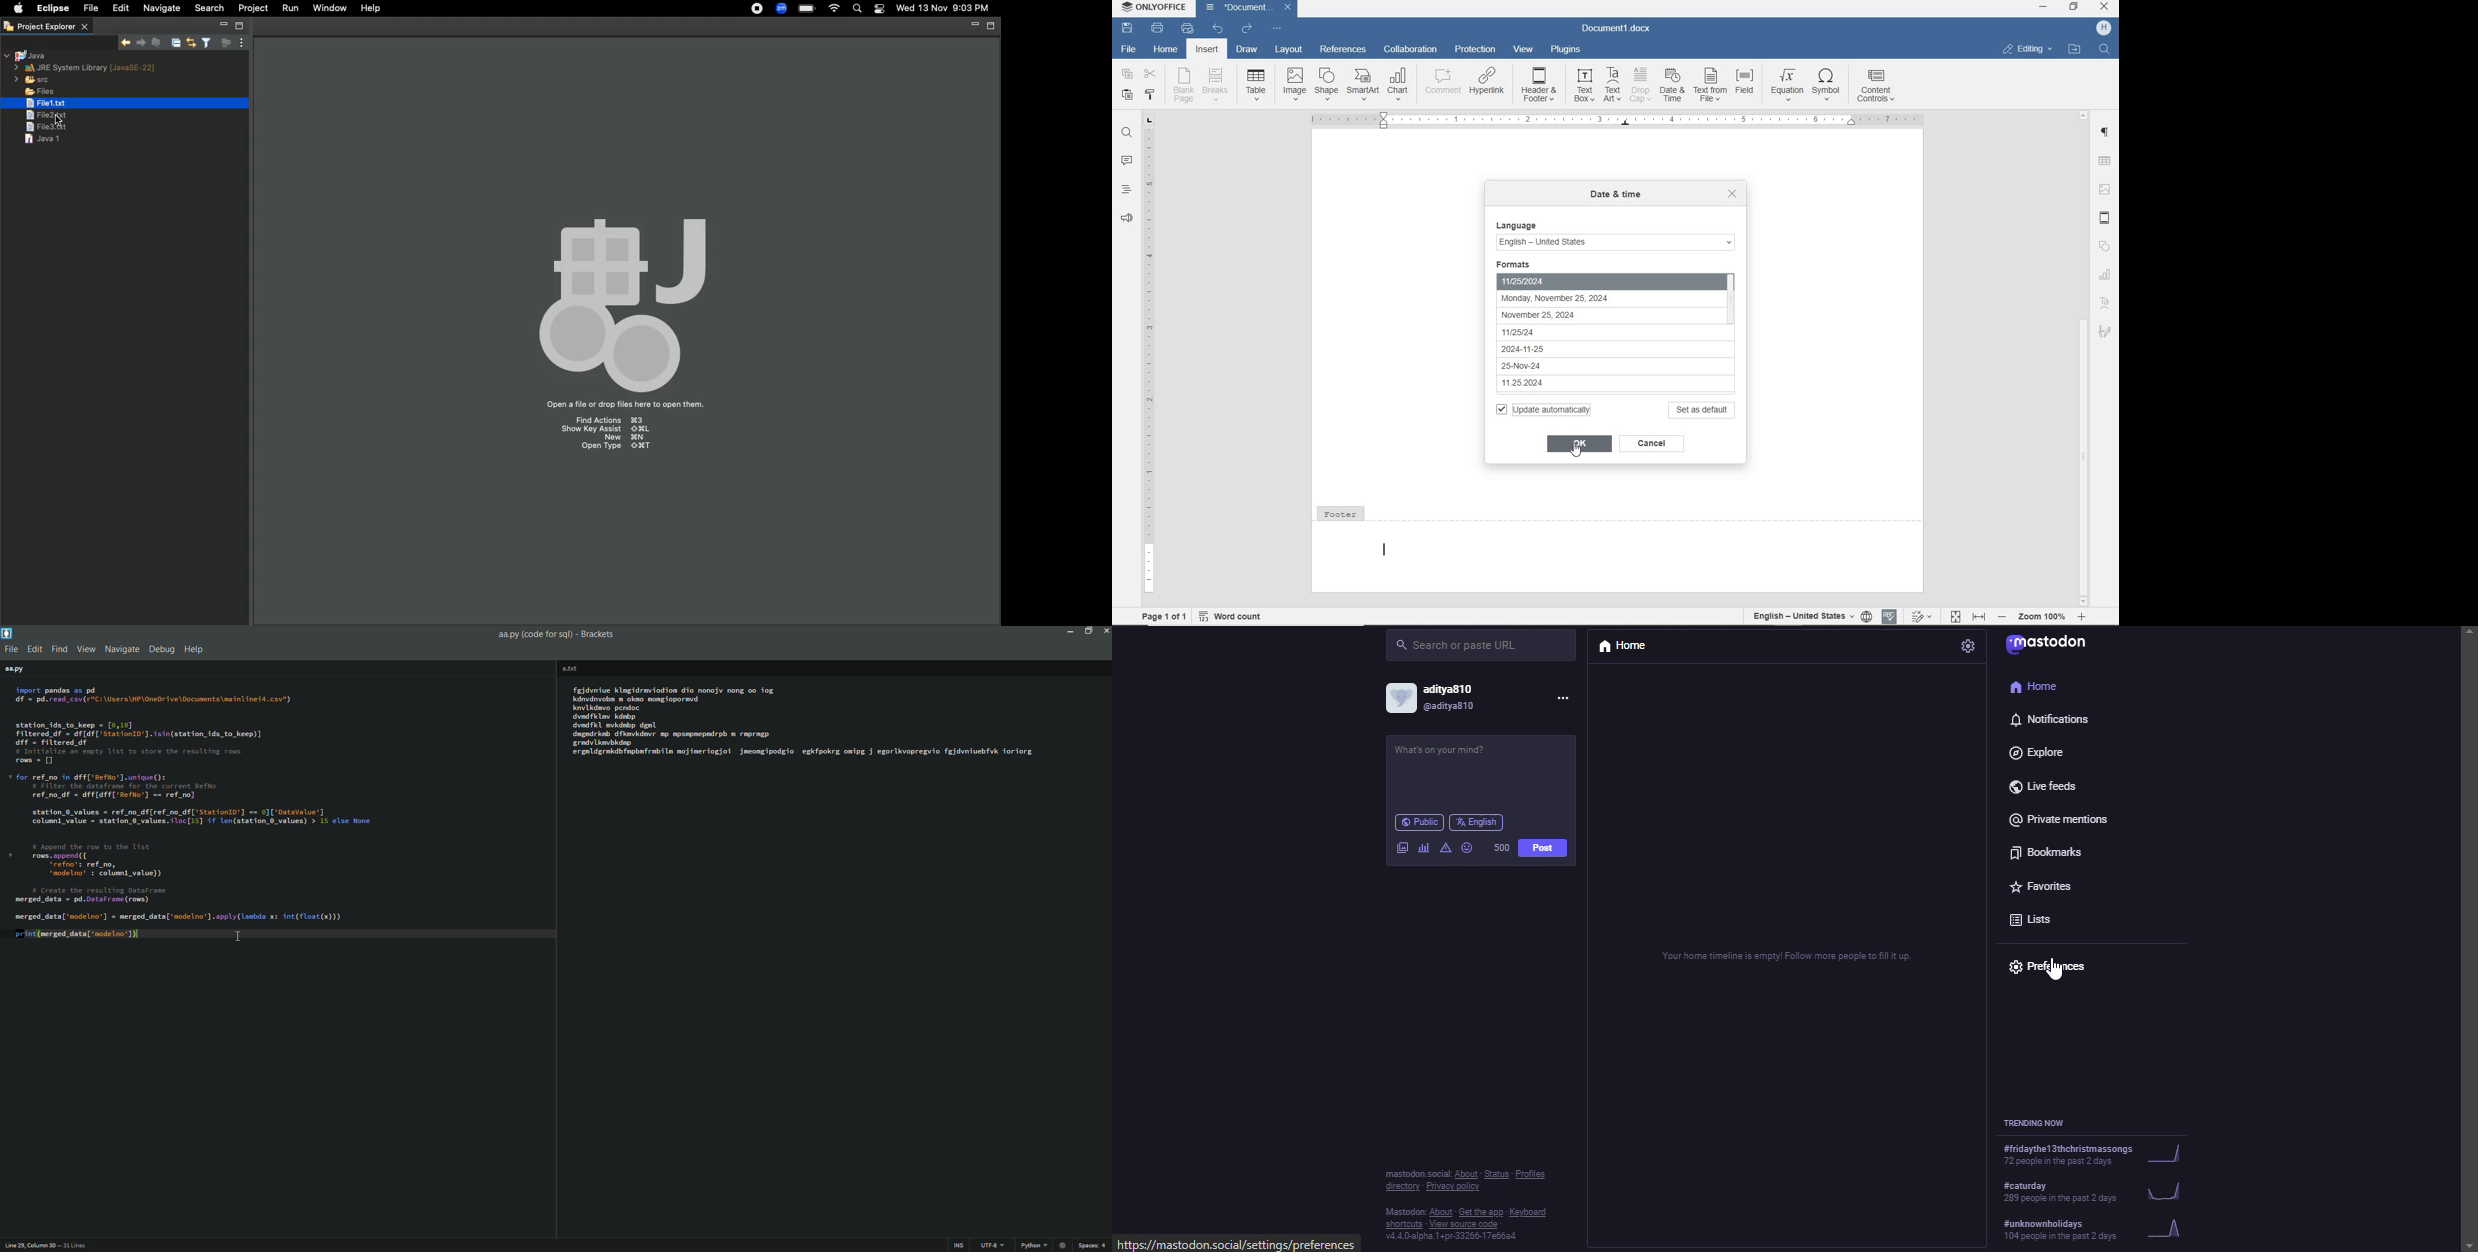 The width and height of the screenshot is (2492, 1260). I want to click on file, so click(1129, 50).